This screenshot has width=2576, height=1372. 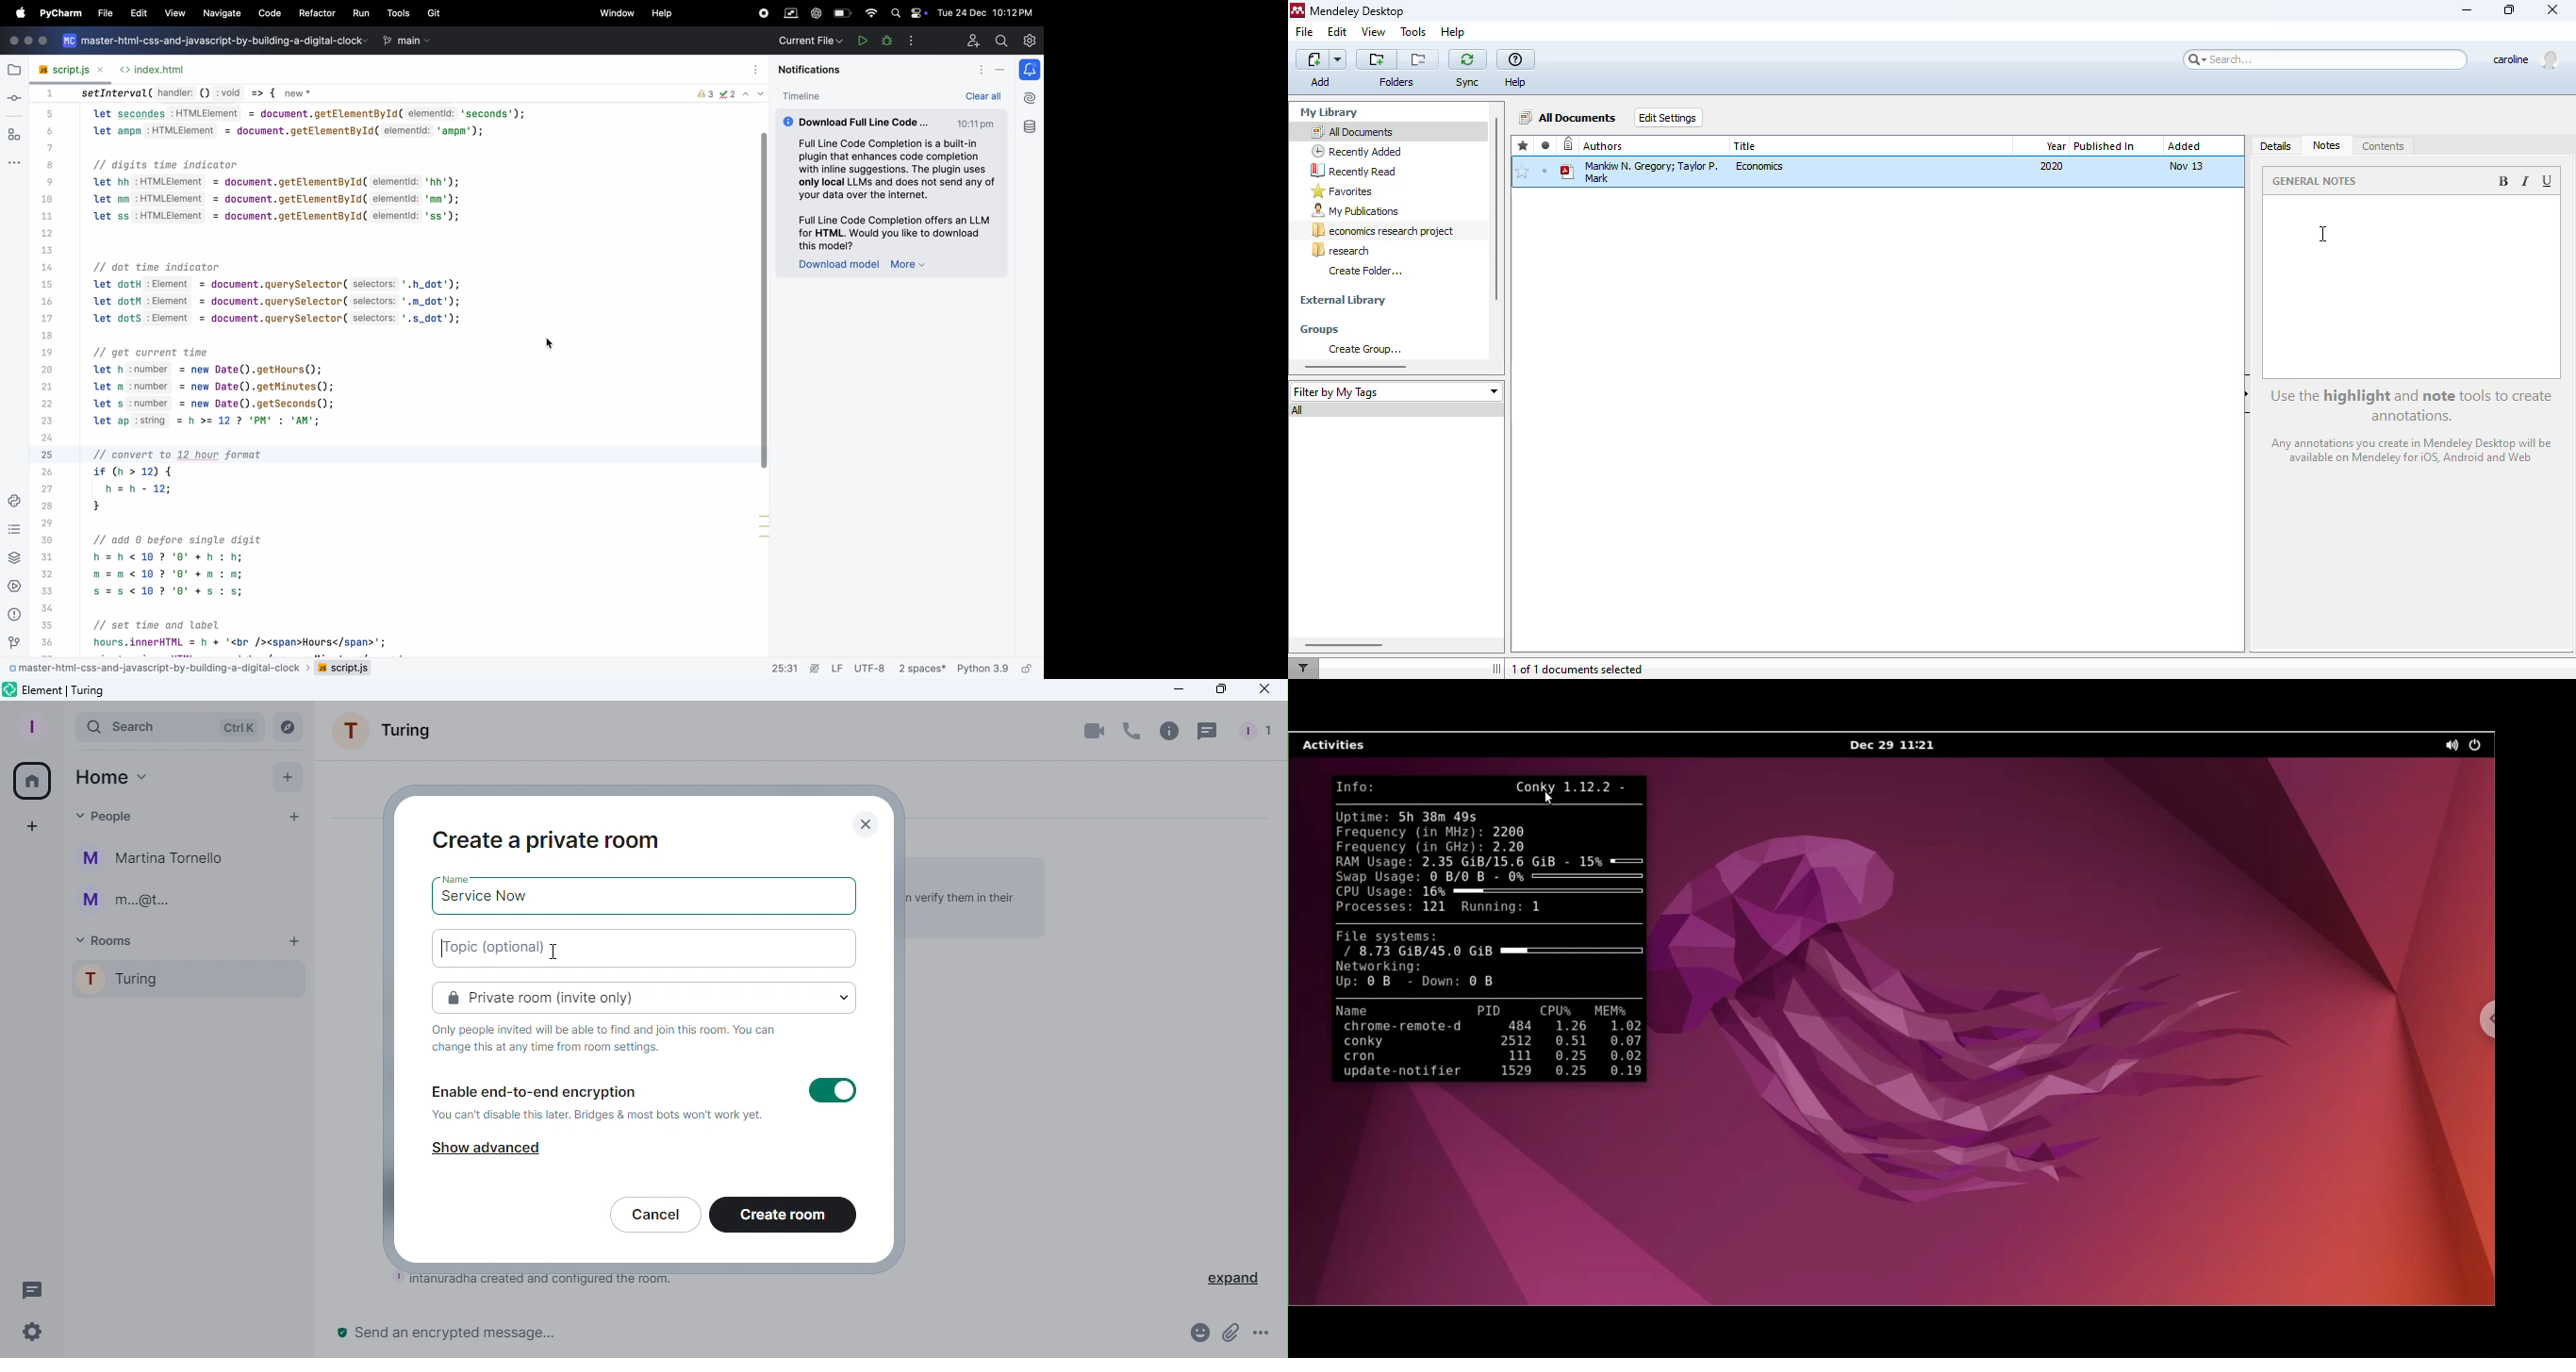 I want to click on filter by my tags, so click(x=1395, y=391).